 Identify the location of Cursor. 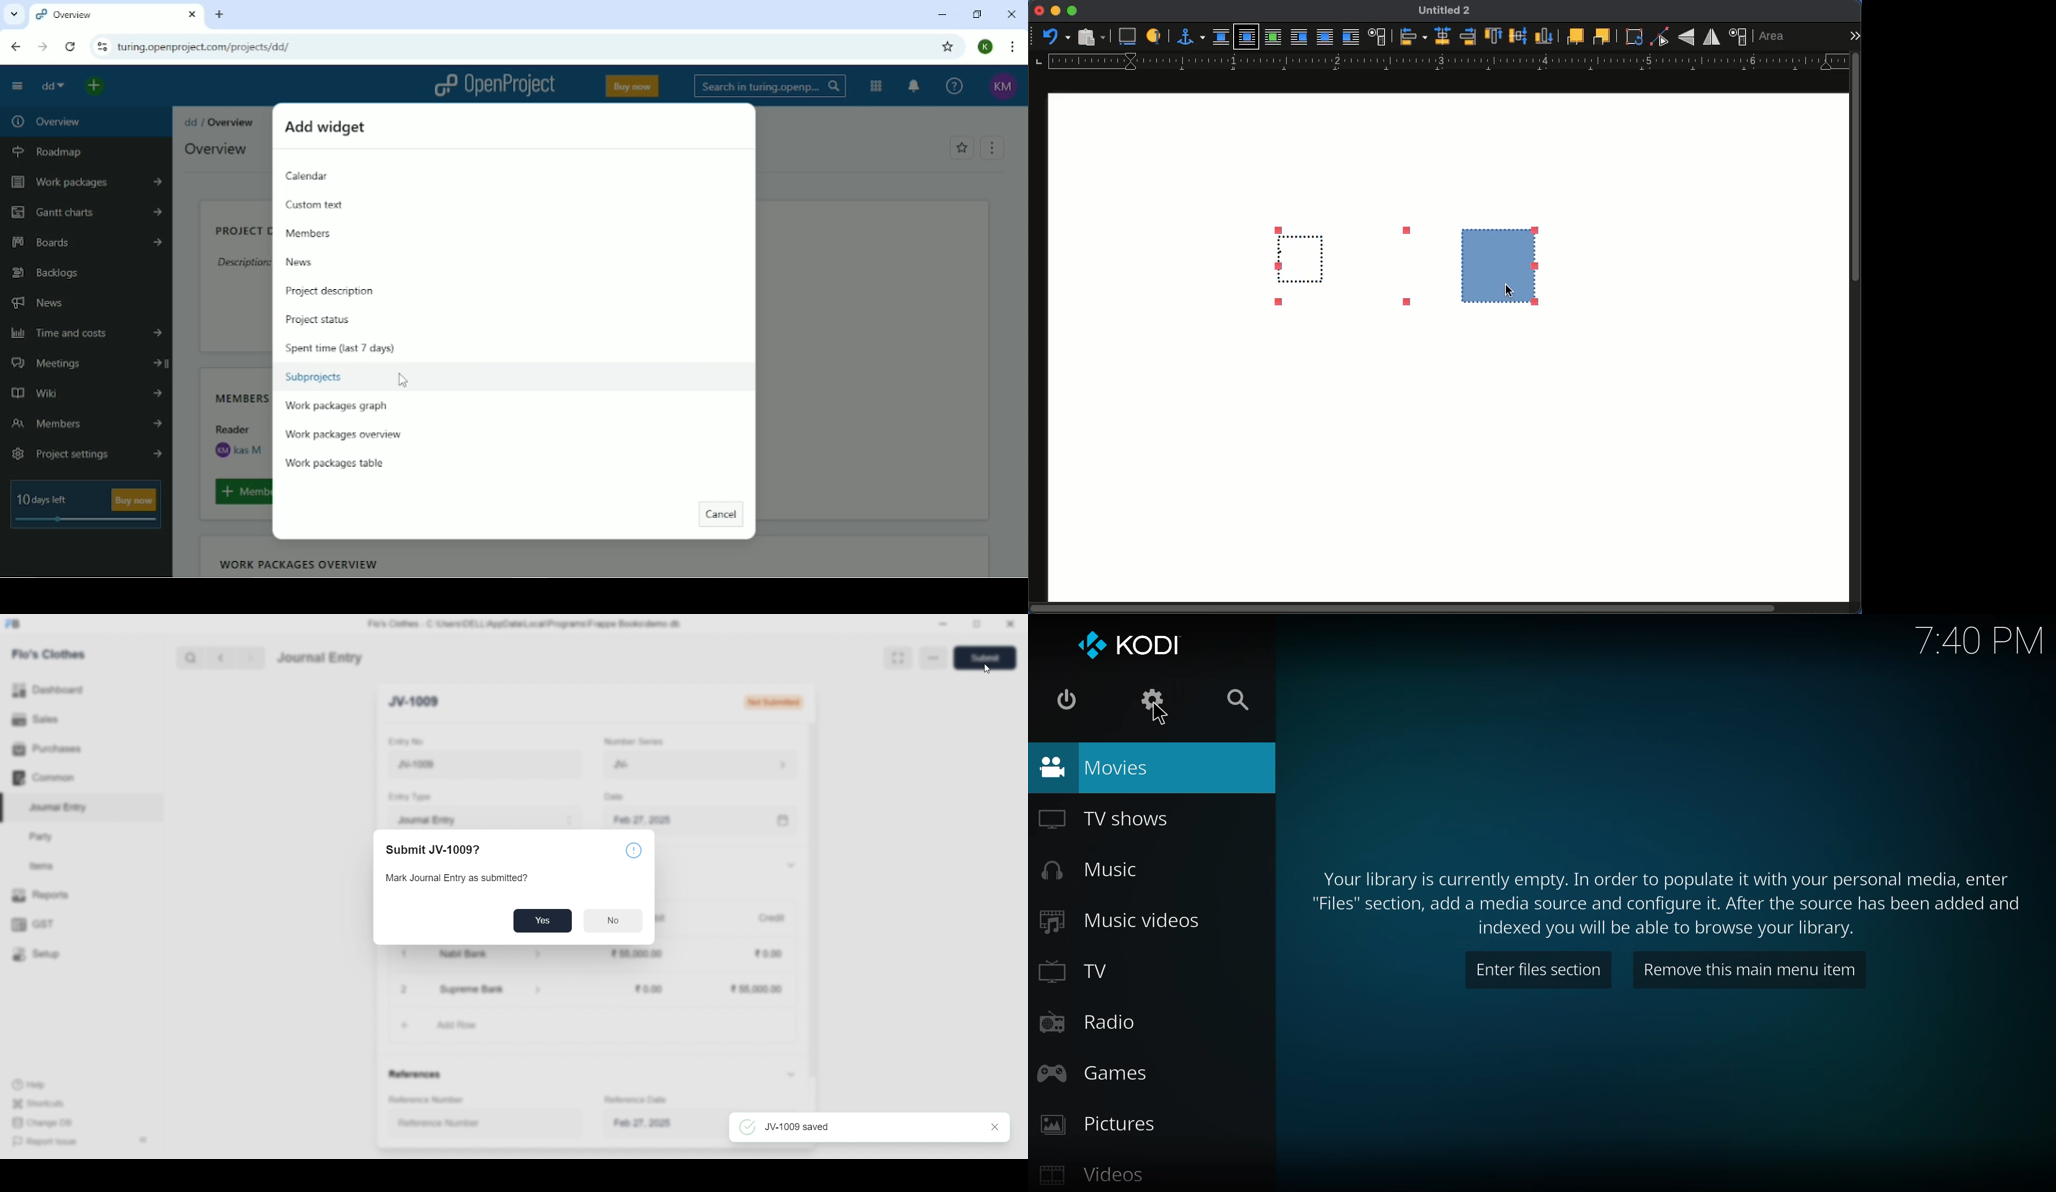
(1510, 292).